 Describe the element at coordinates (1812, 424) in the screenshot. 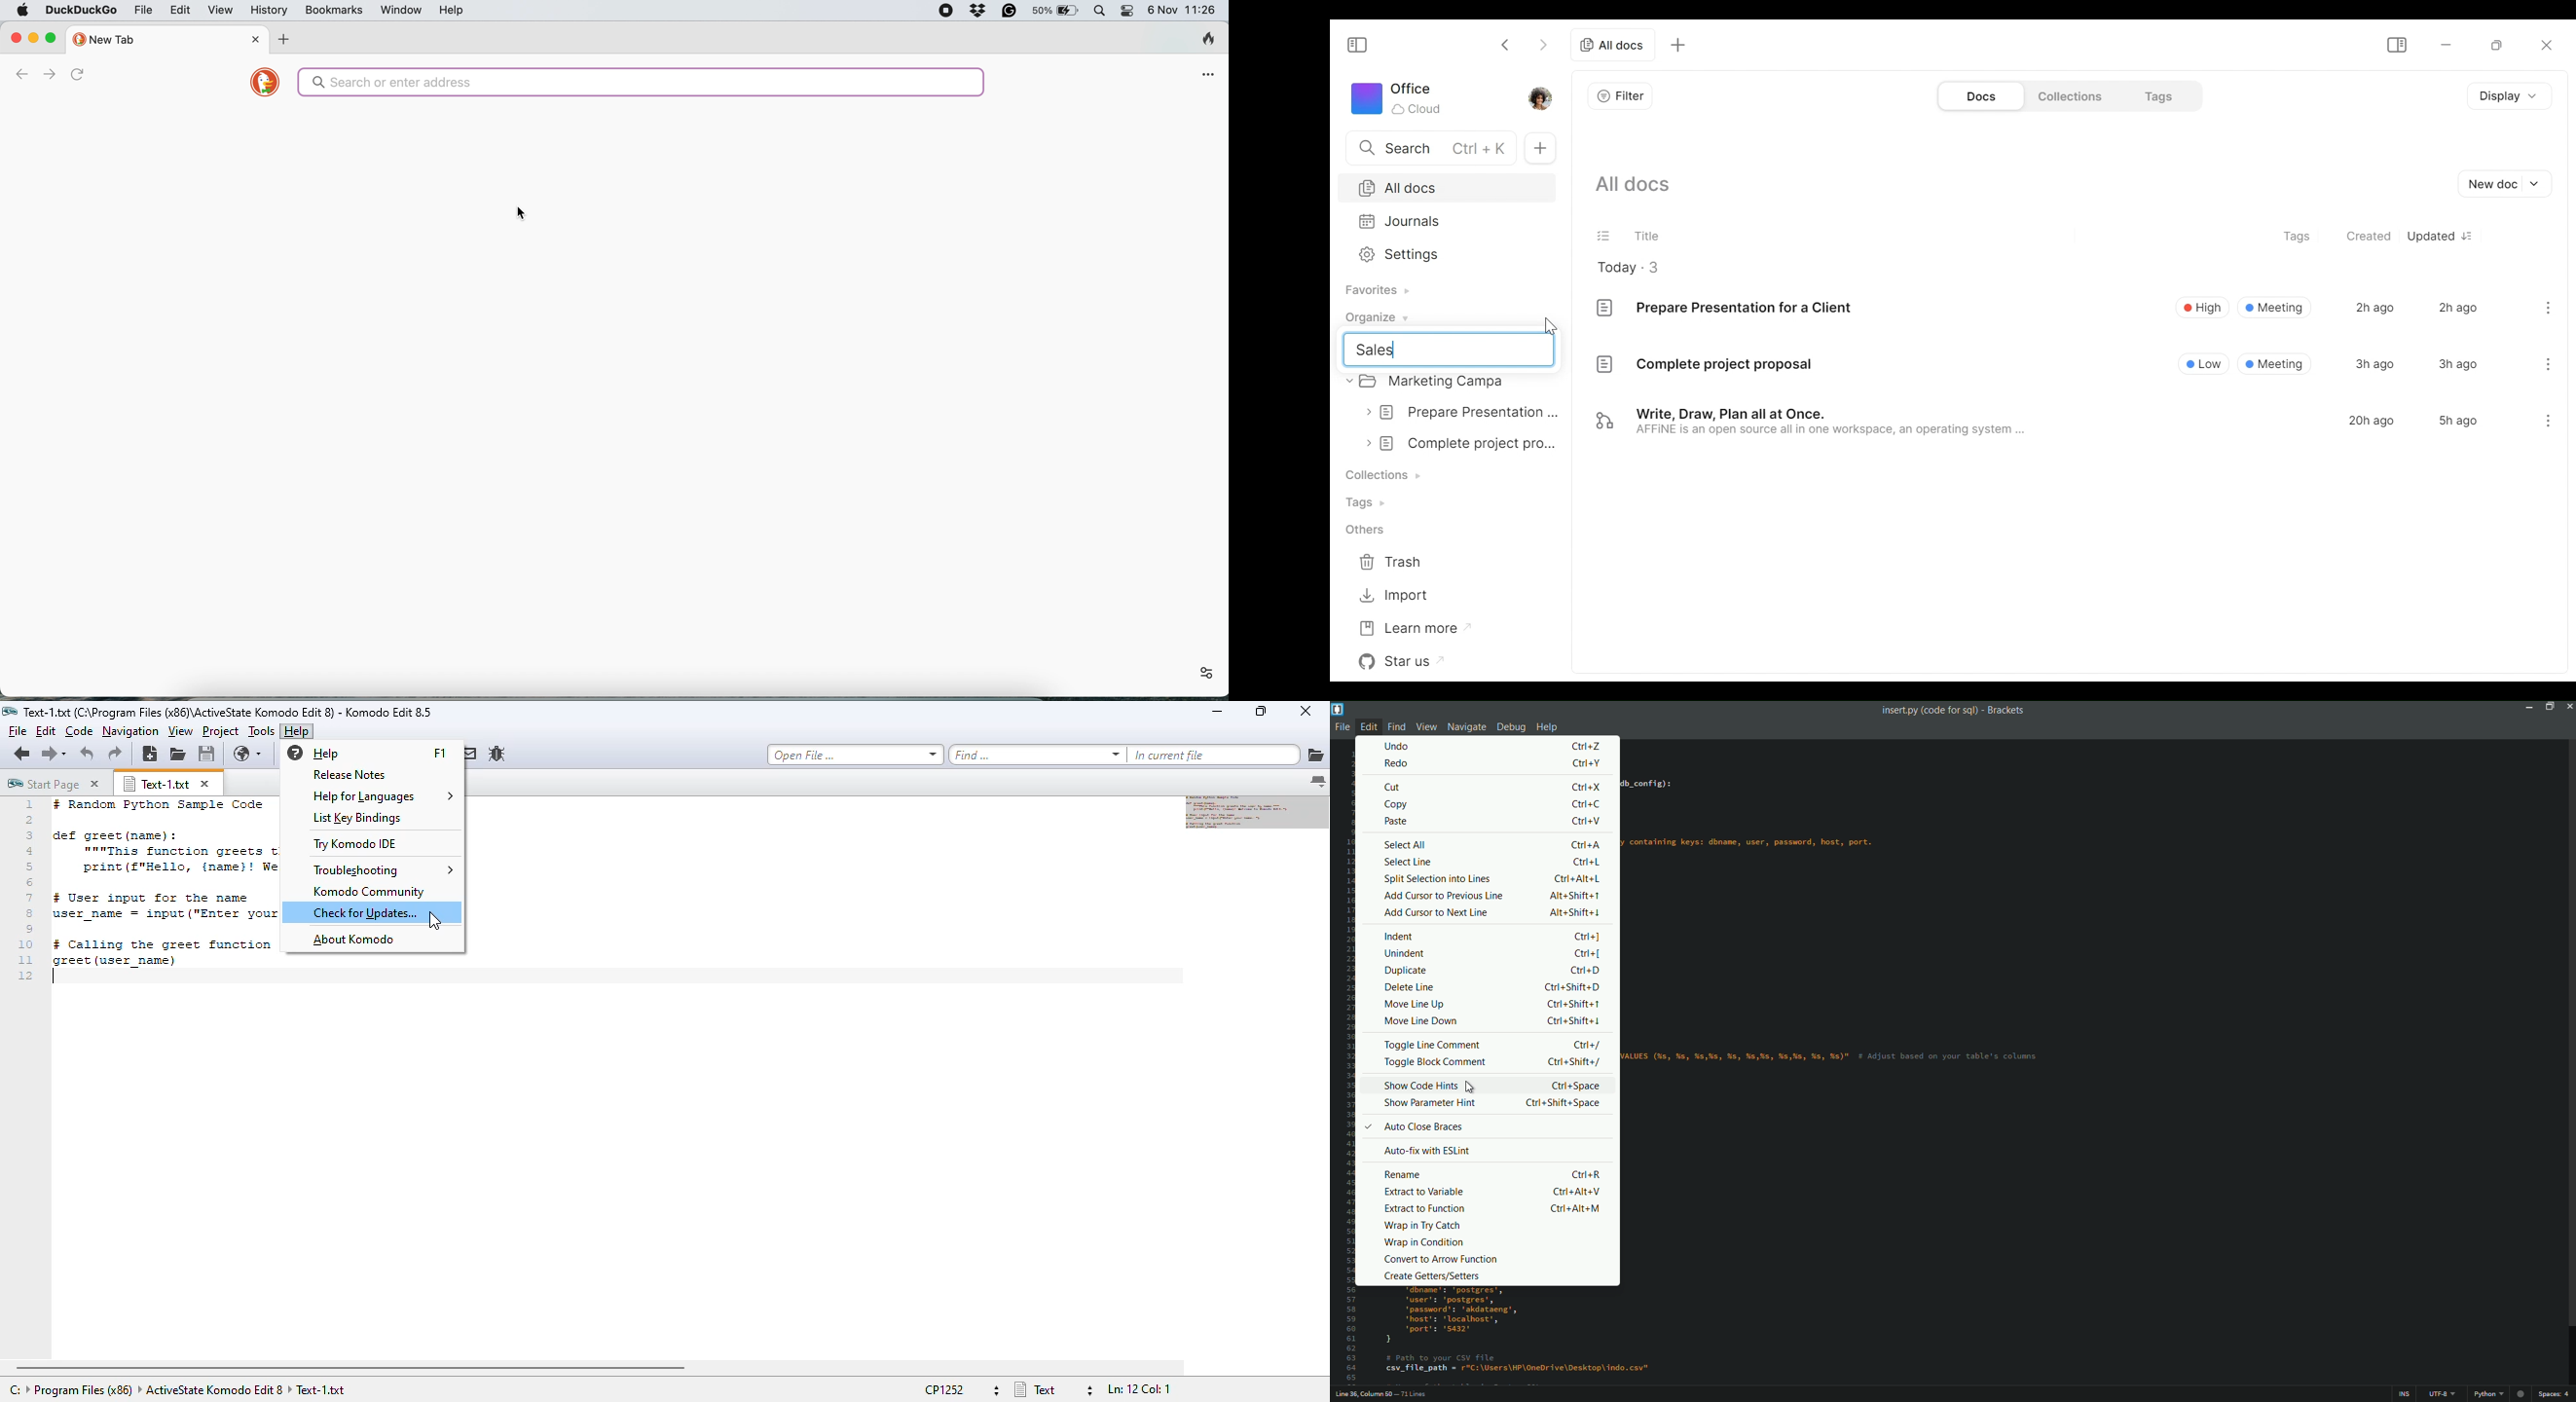

I see `Write, Draw, Plan all at Once. AFFINE is an open source all in one workspace, an operating system ...` at that location.